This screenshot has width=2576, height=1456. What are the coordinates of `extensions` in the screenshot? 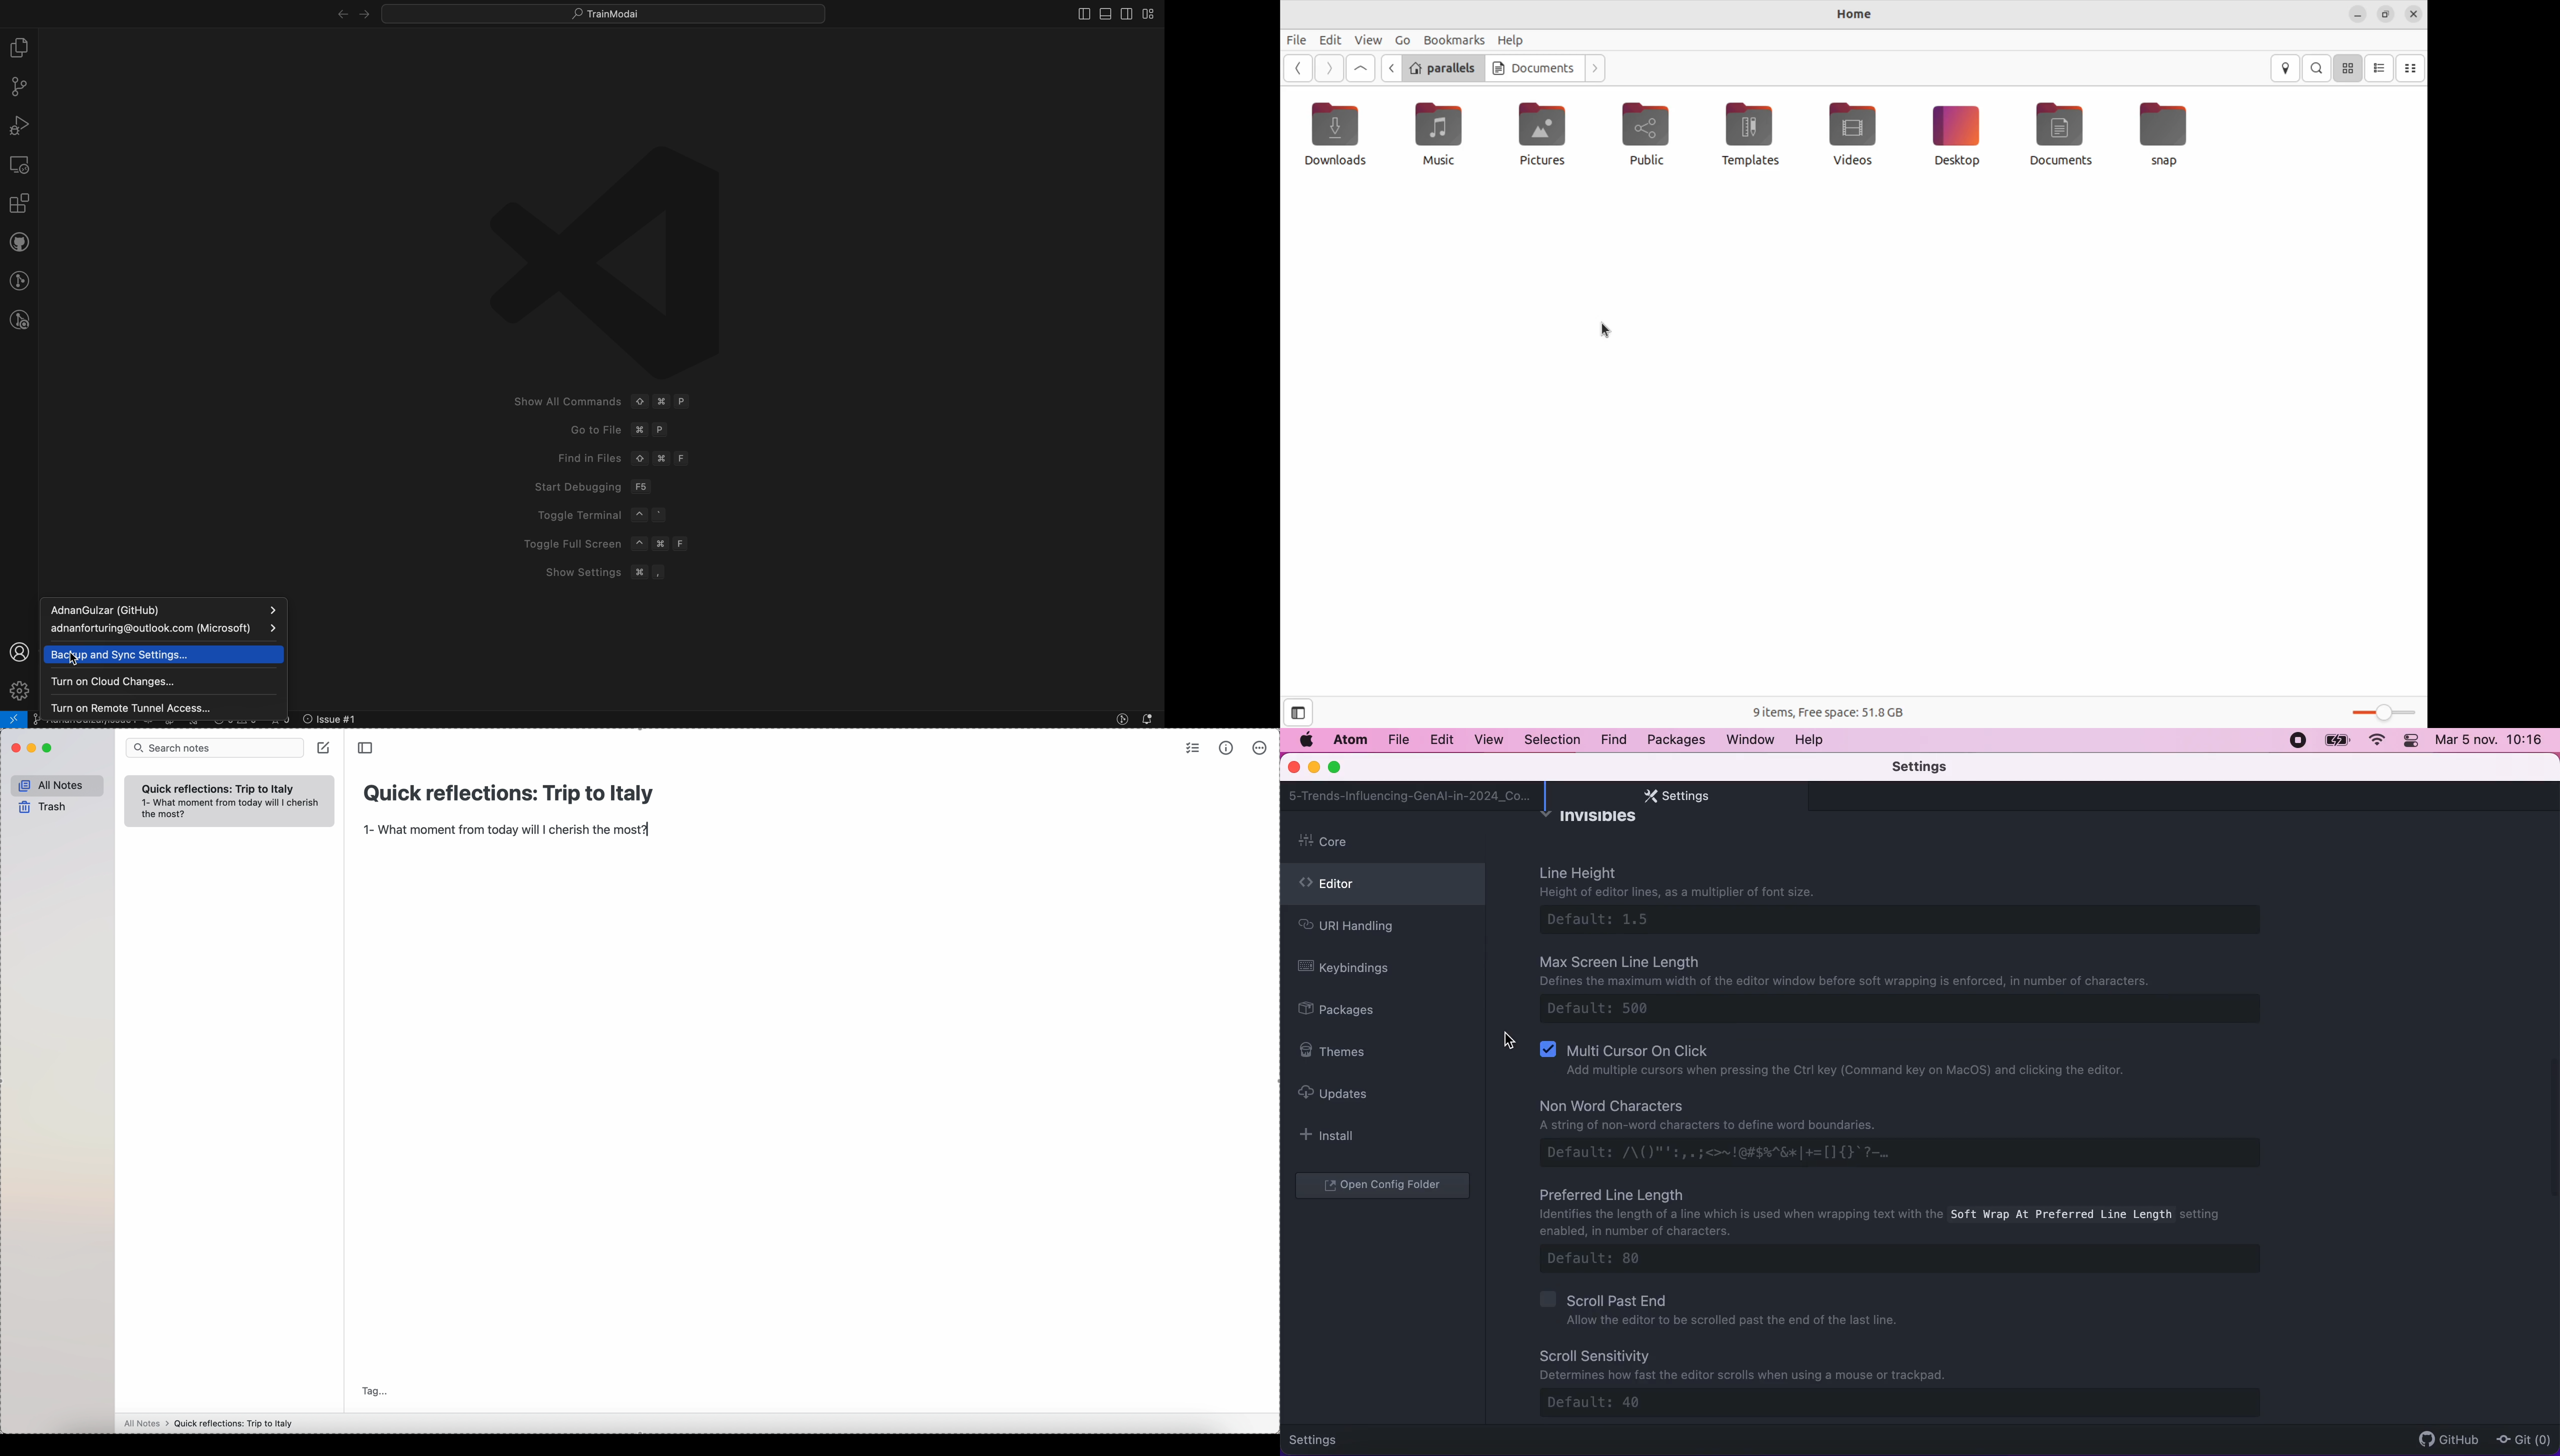 It's located at (17, 204).